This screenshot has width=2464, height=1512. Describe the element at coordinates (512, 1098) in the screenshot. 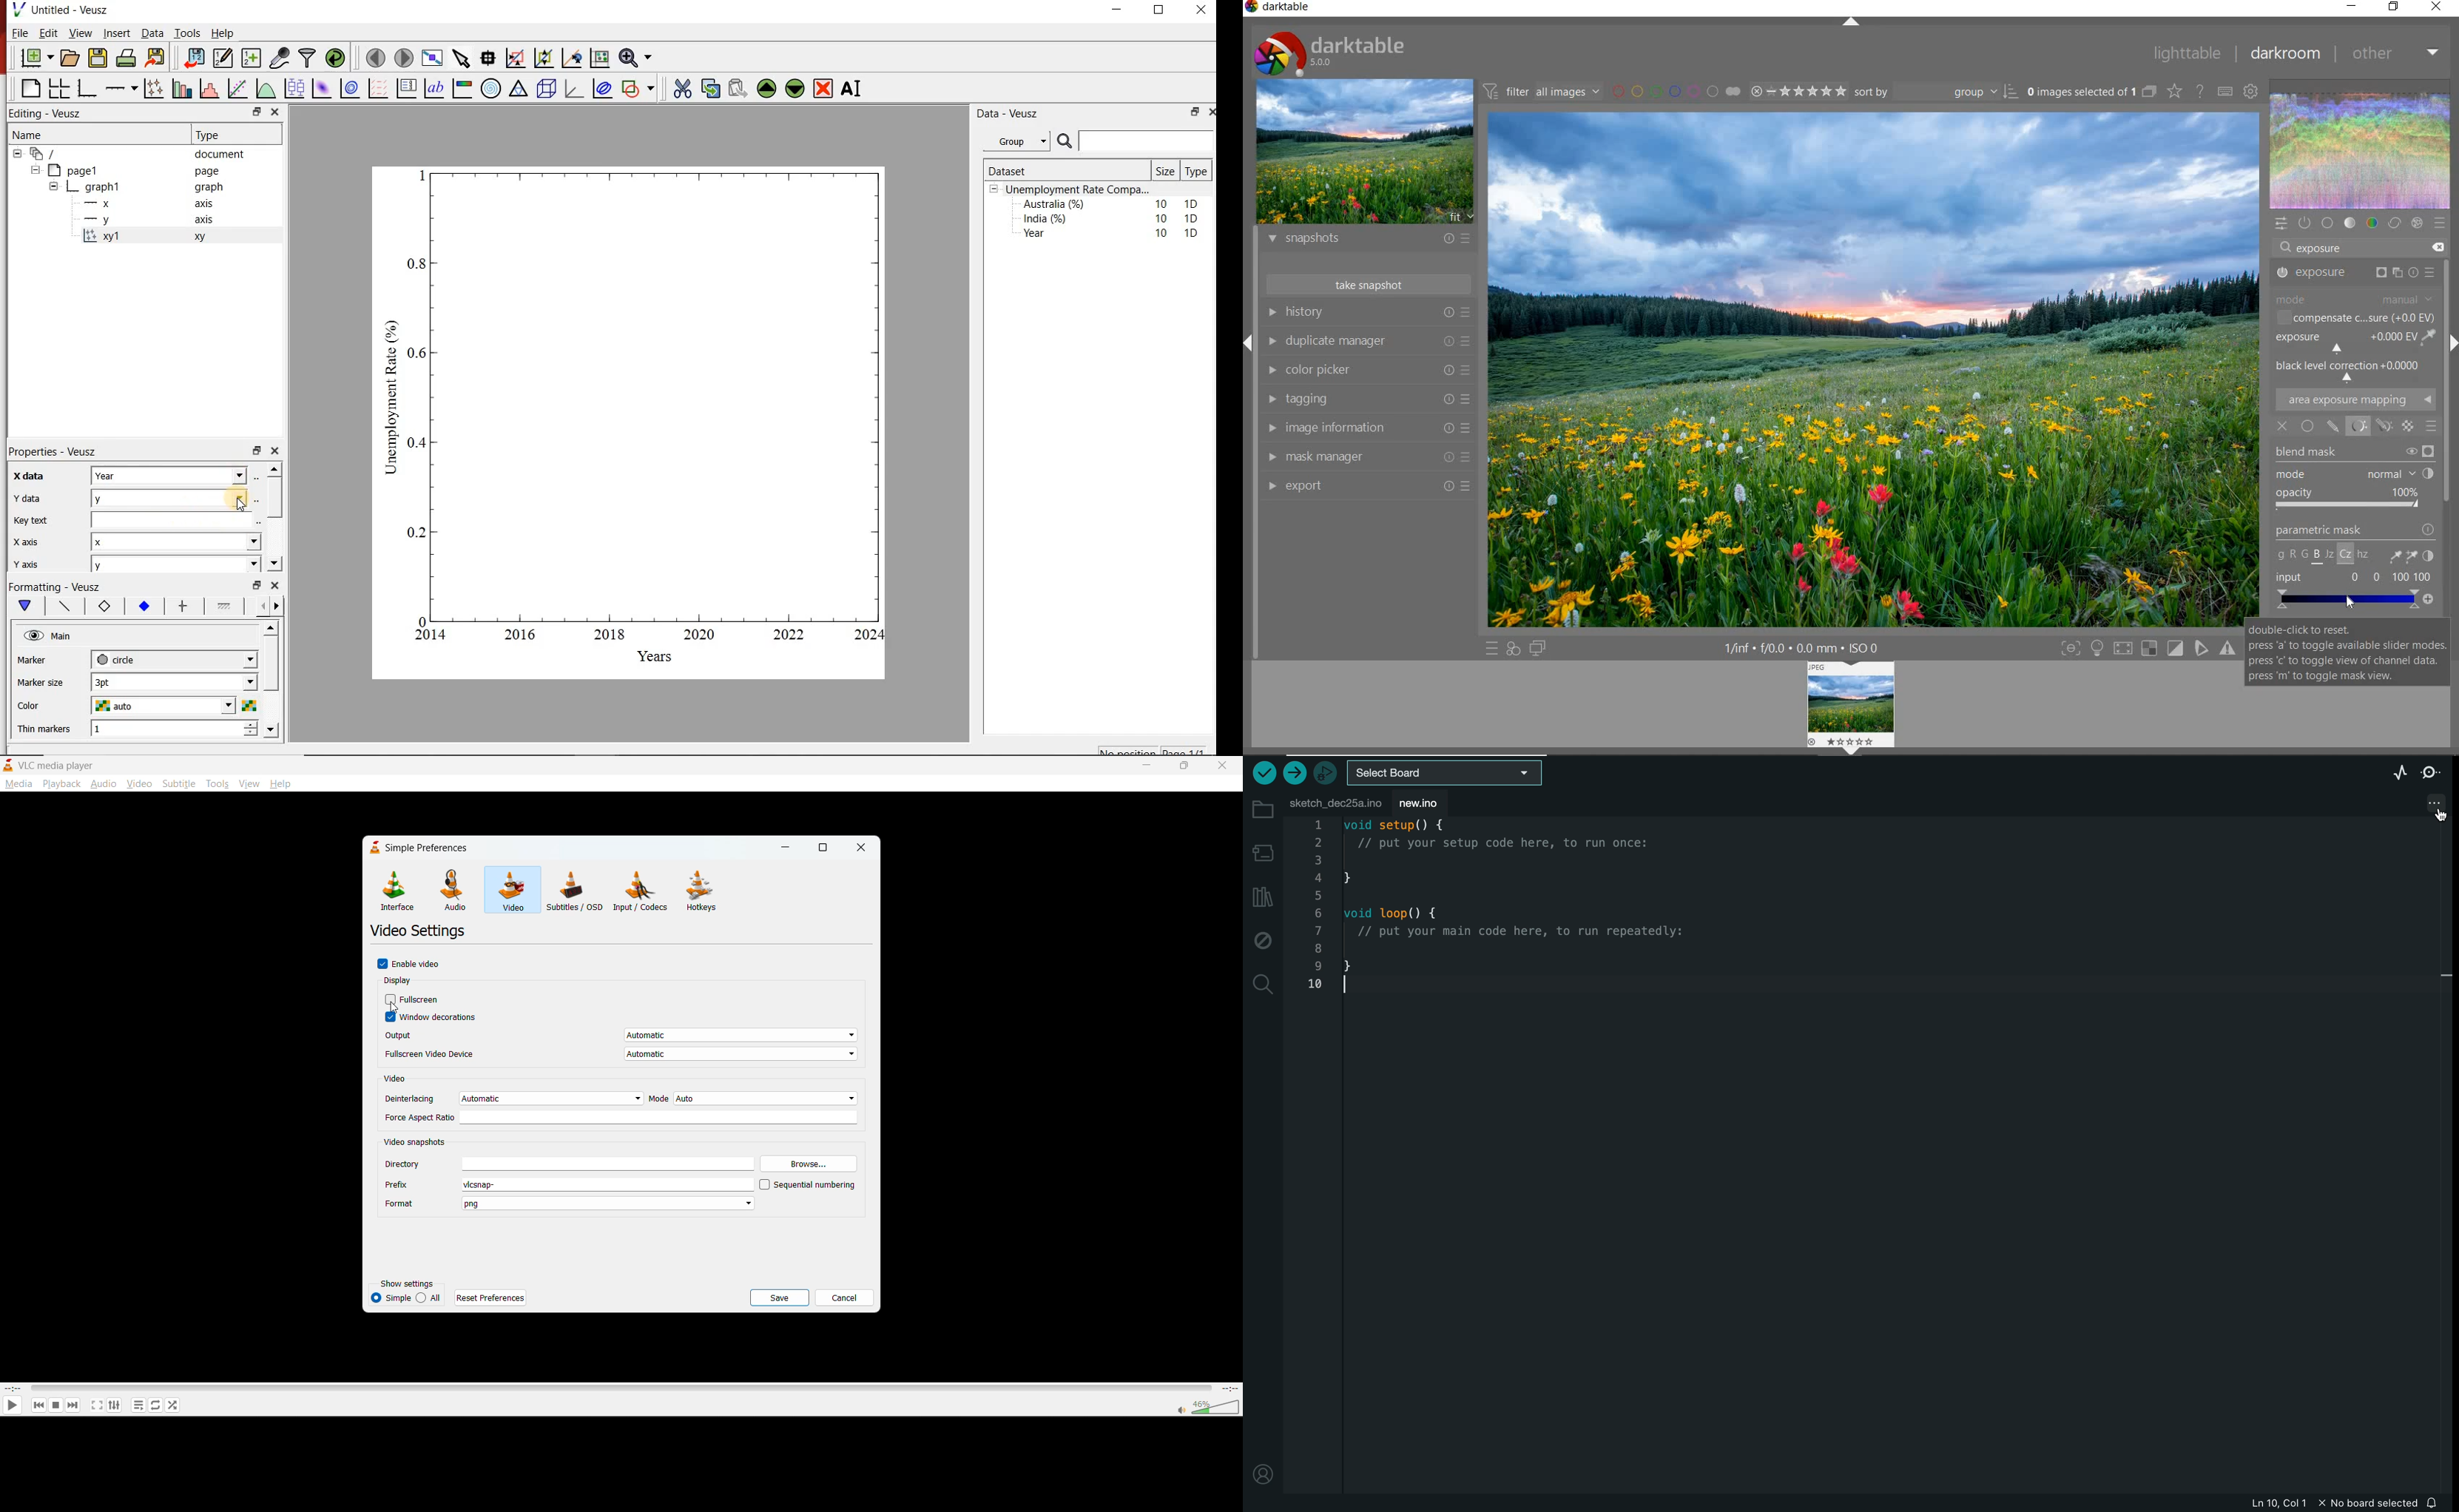

I see `deinterlacing` at that location.